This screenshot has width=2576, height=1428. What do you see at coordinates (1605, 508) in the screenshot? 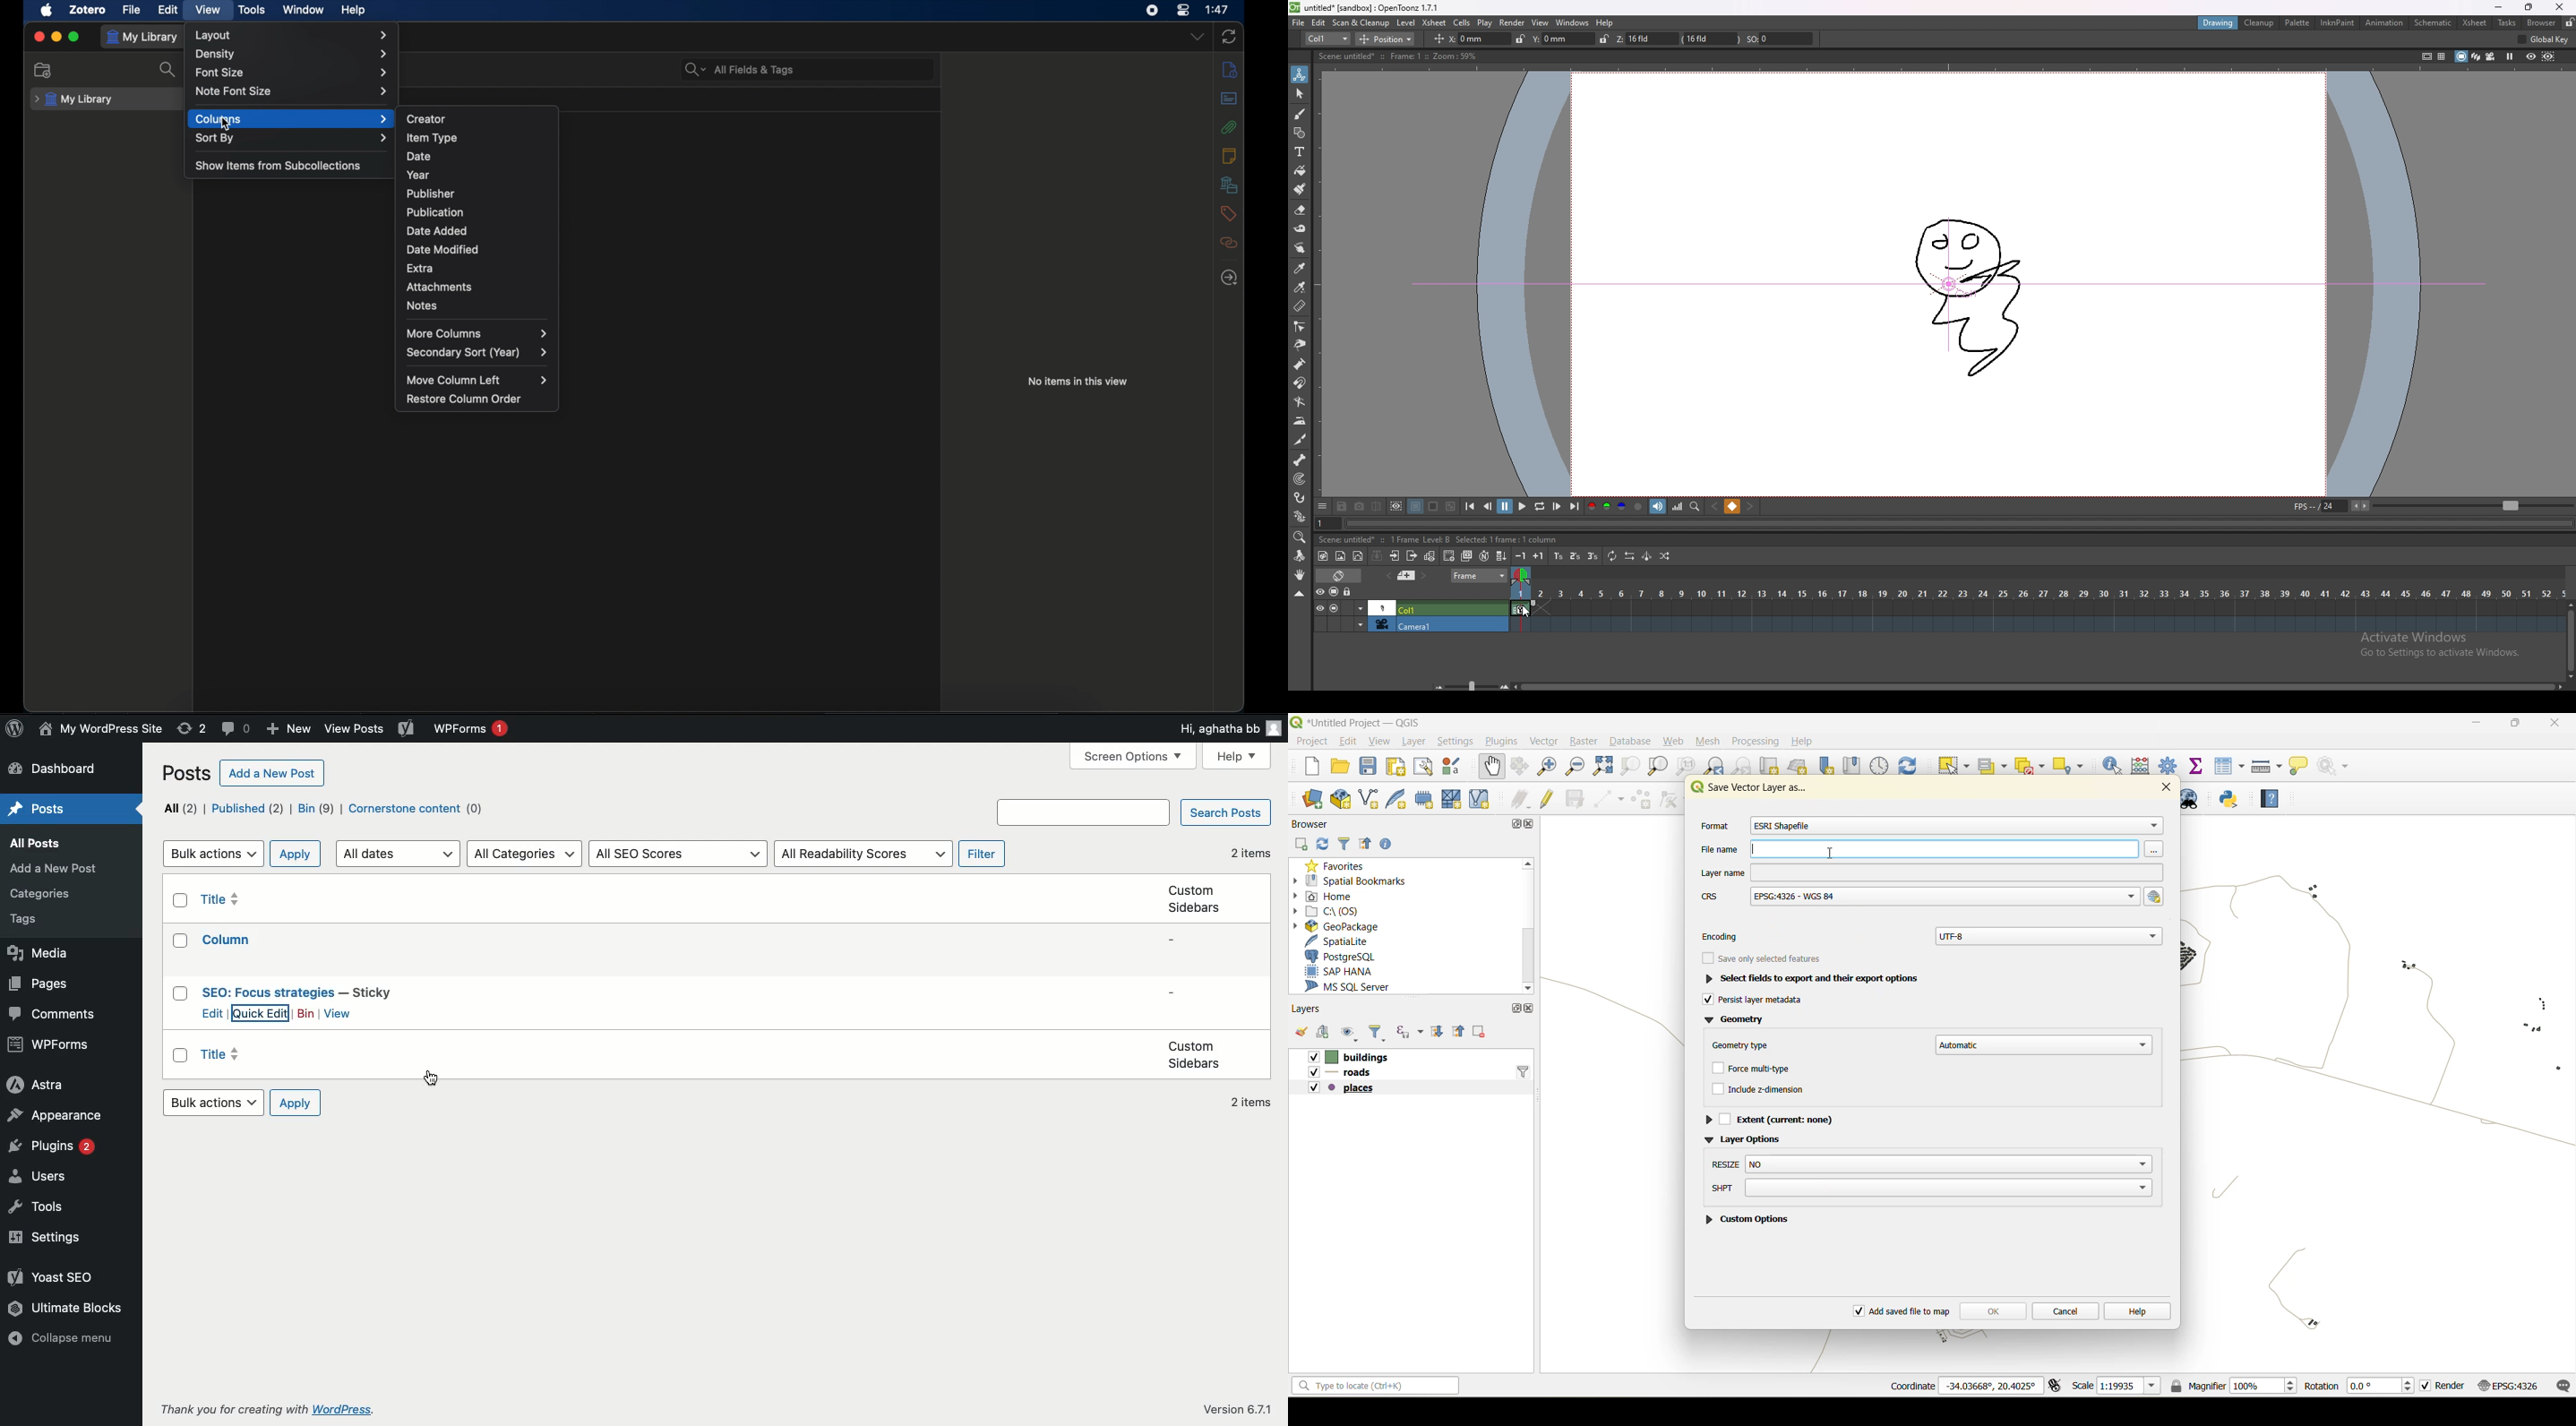
I see `green channel` at bounding box center [1605, 508].